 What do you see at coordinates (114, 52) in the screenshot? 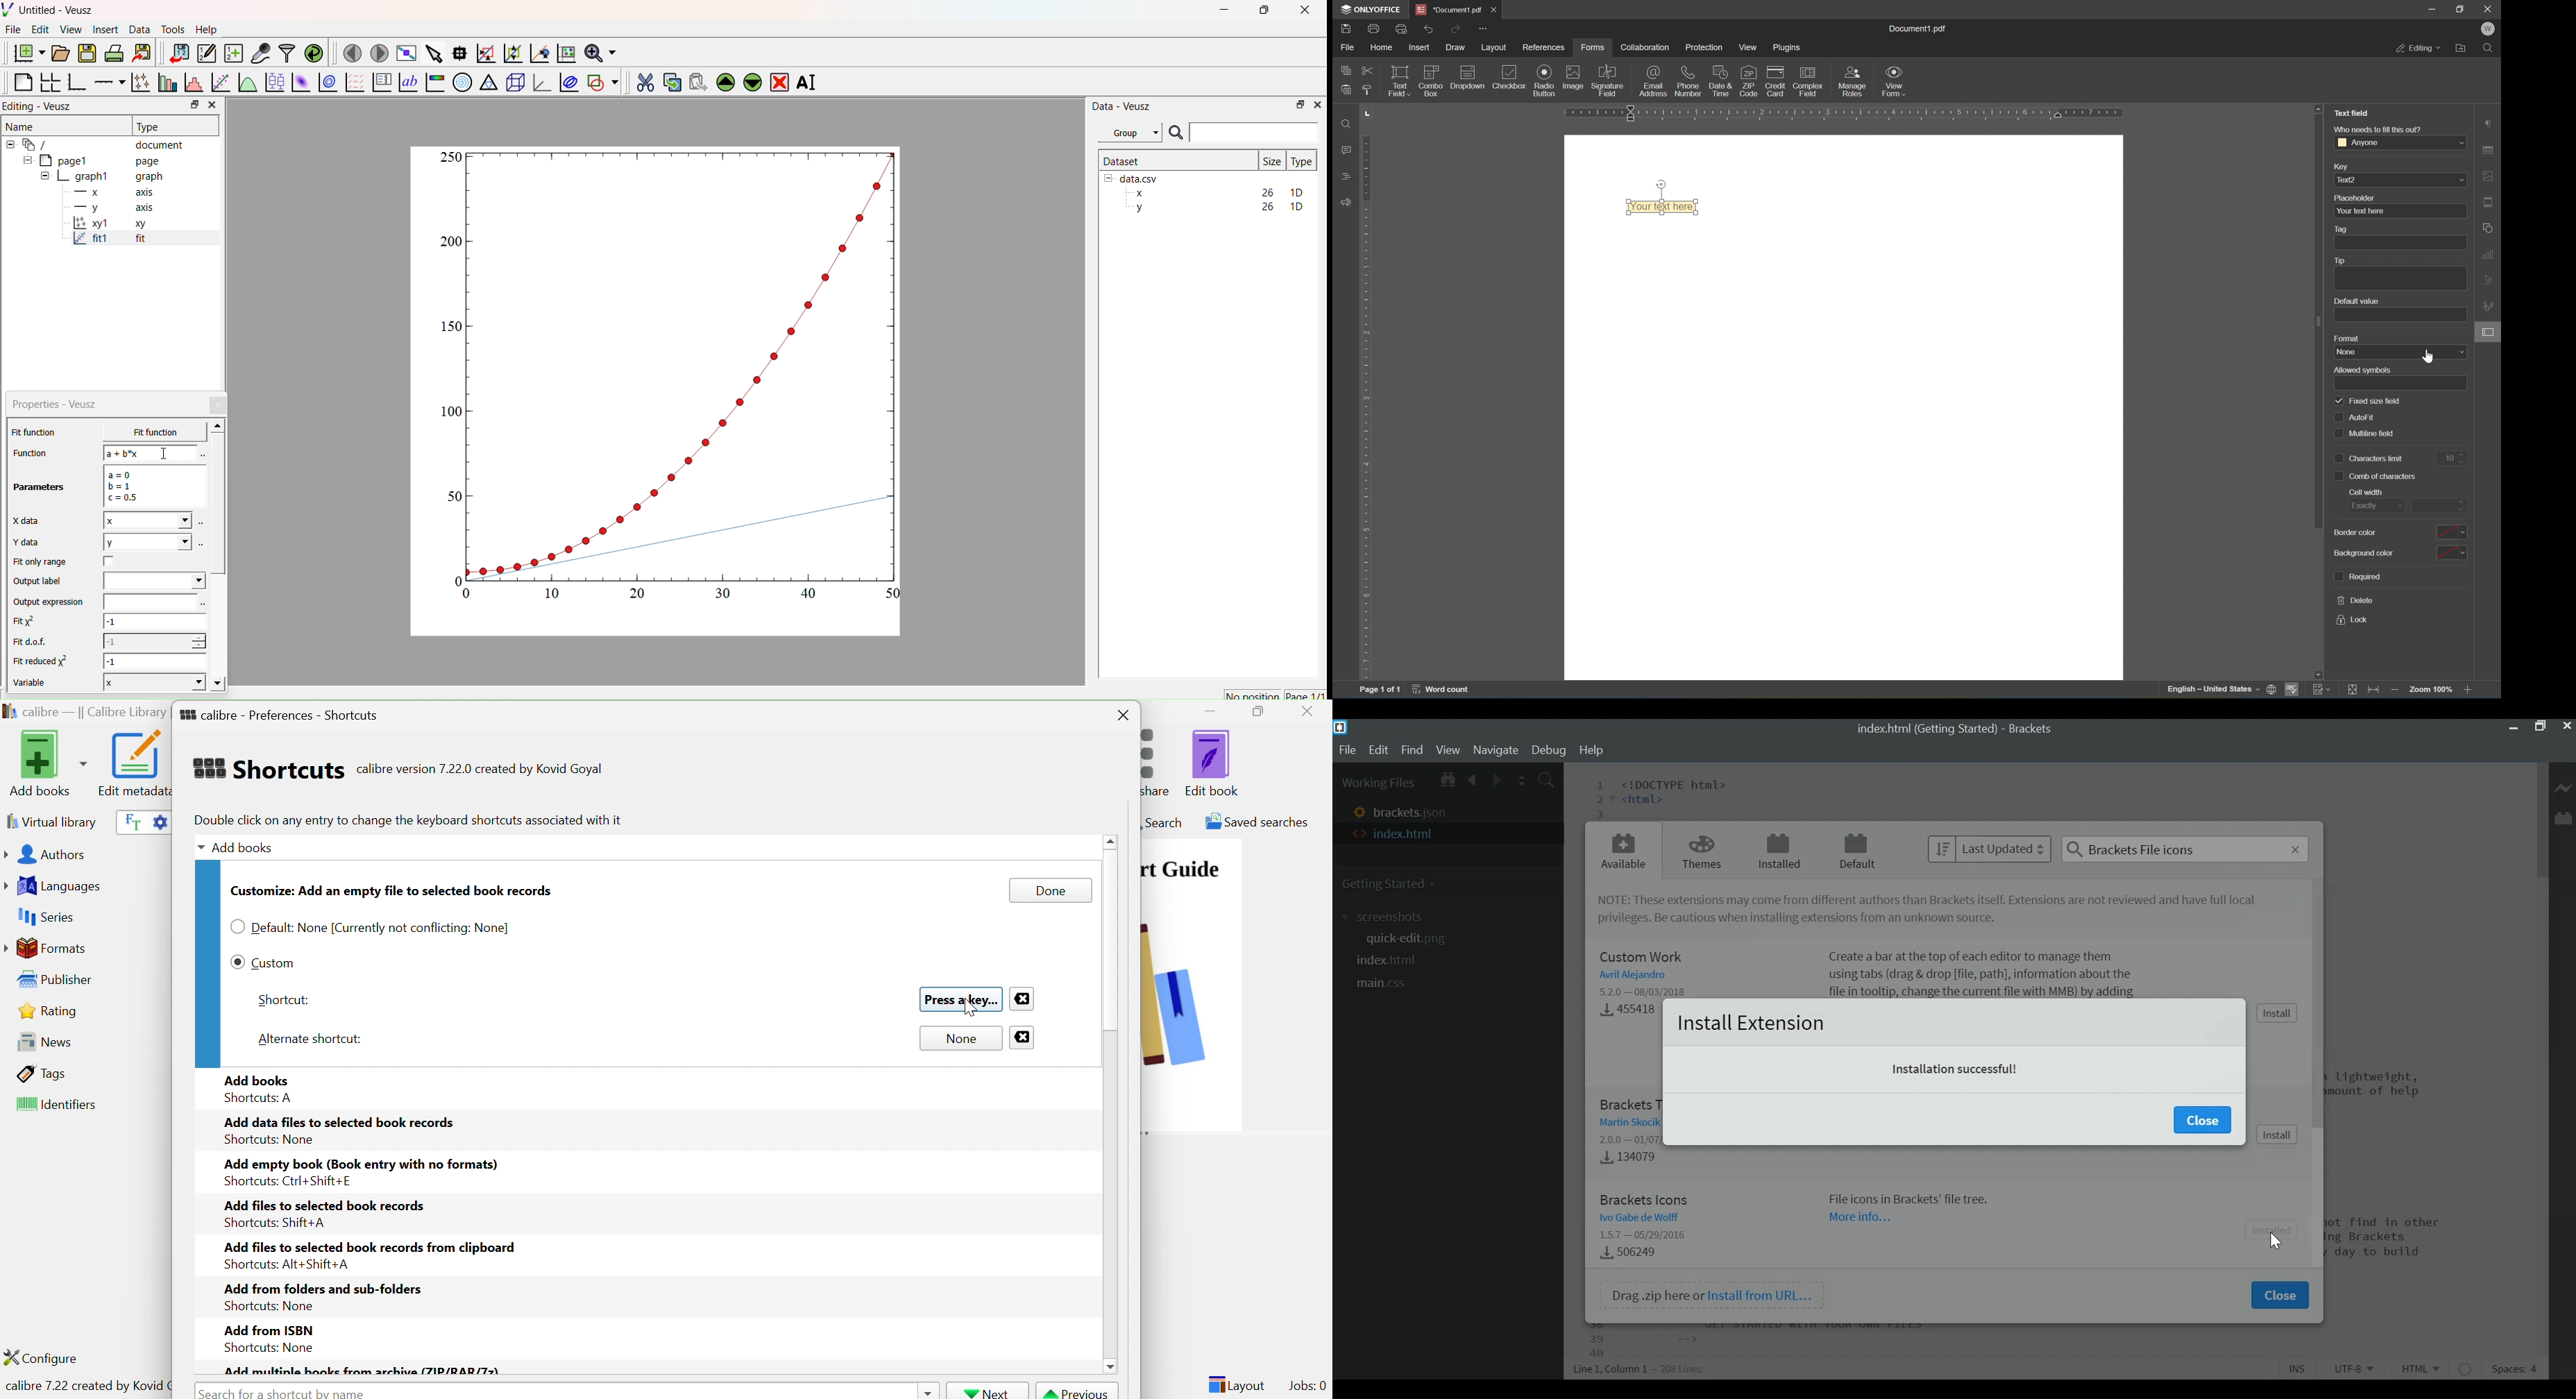
I see `Print the document` at bounding box center [114, 52].